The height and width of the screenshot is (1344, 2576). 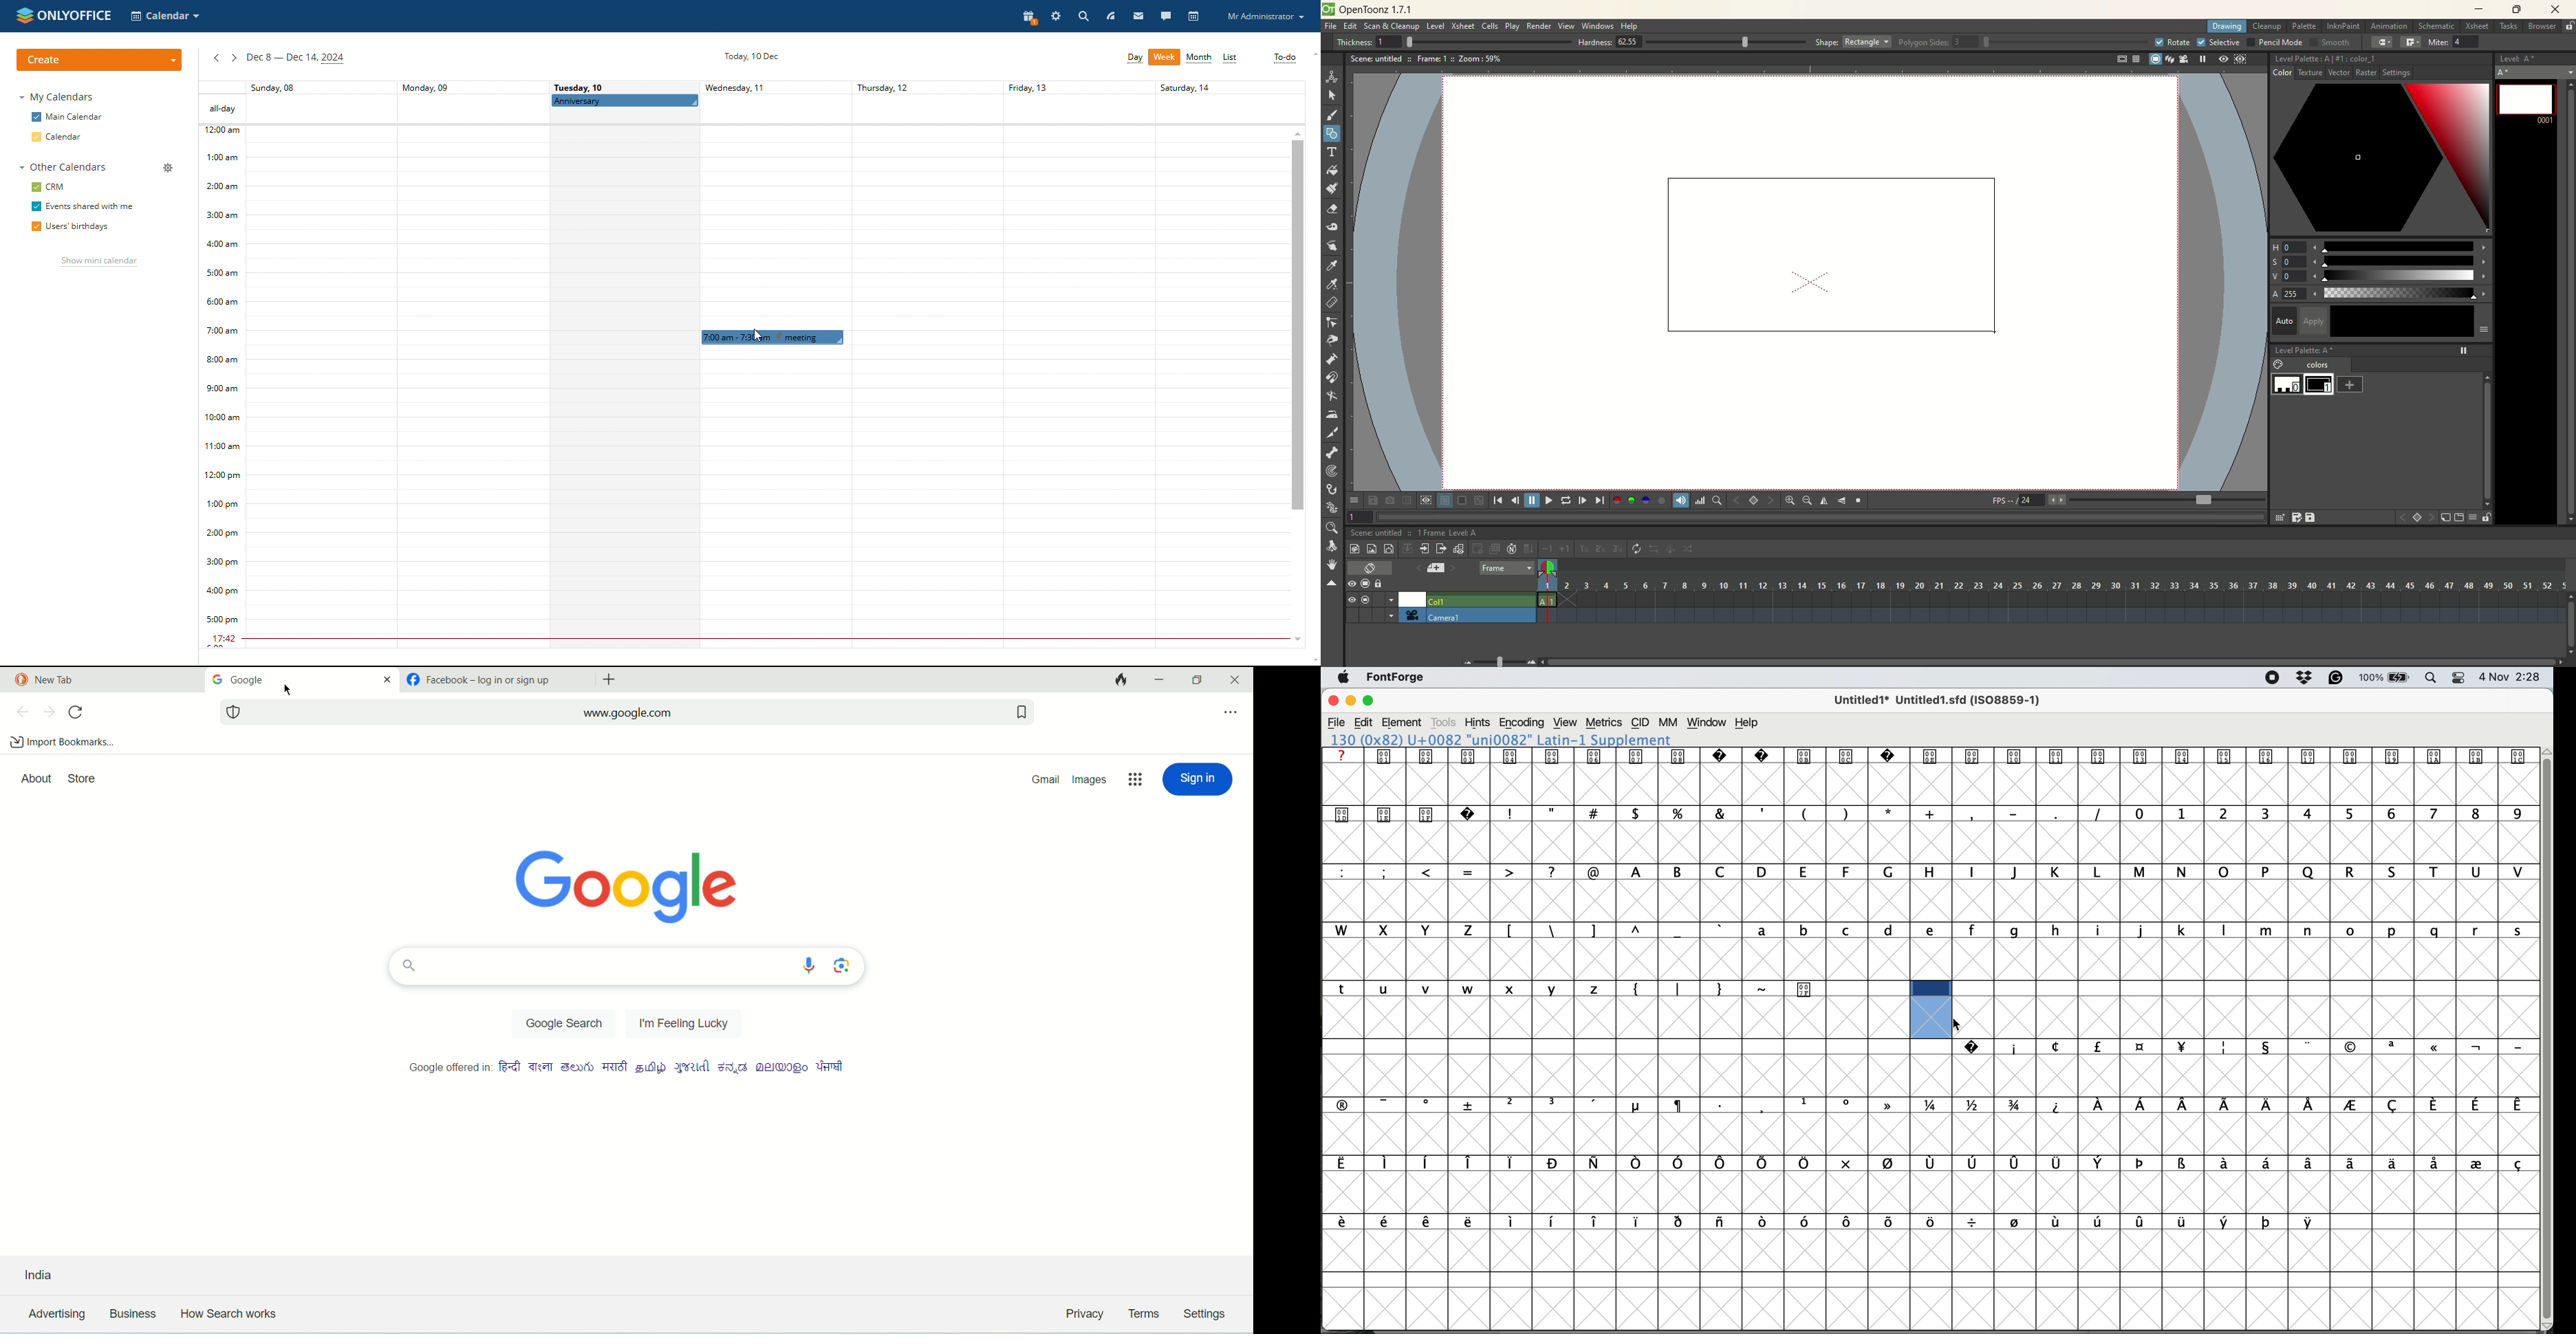 I want to click on all day events, so click(x=751, y=109).